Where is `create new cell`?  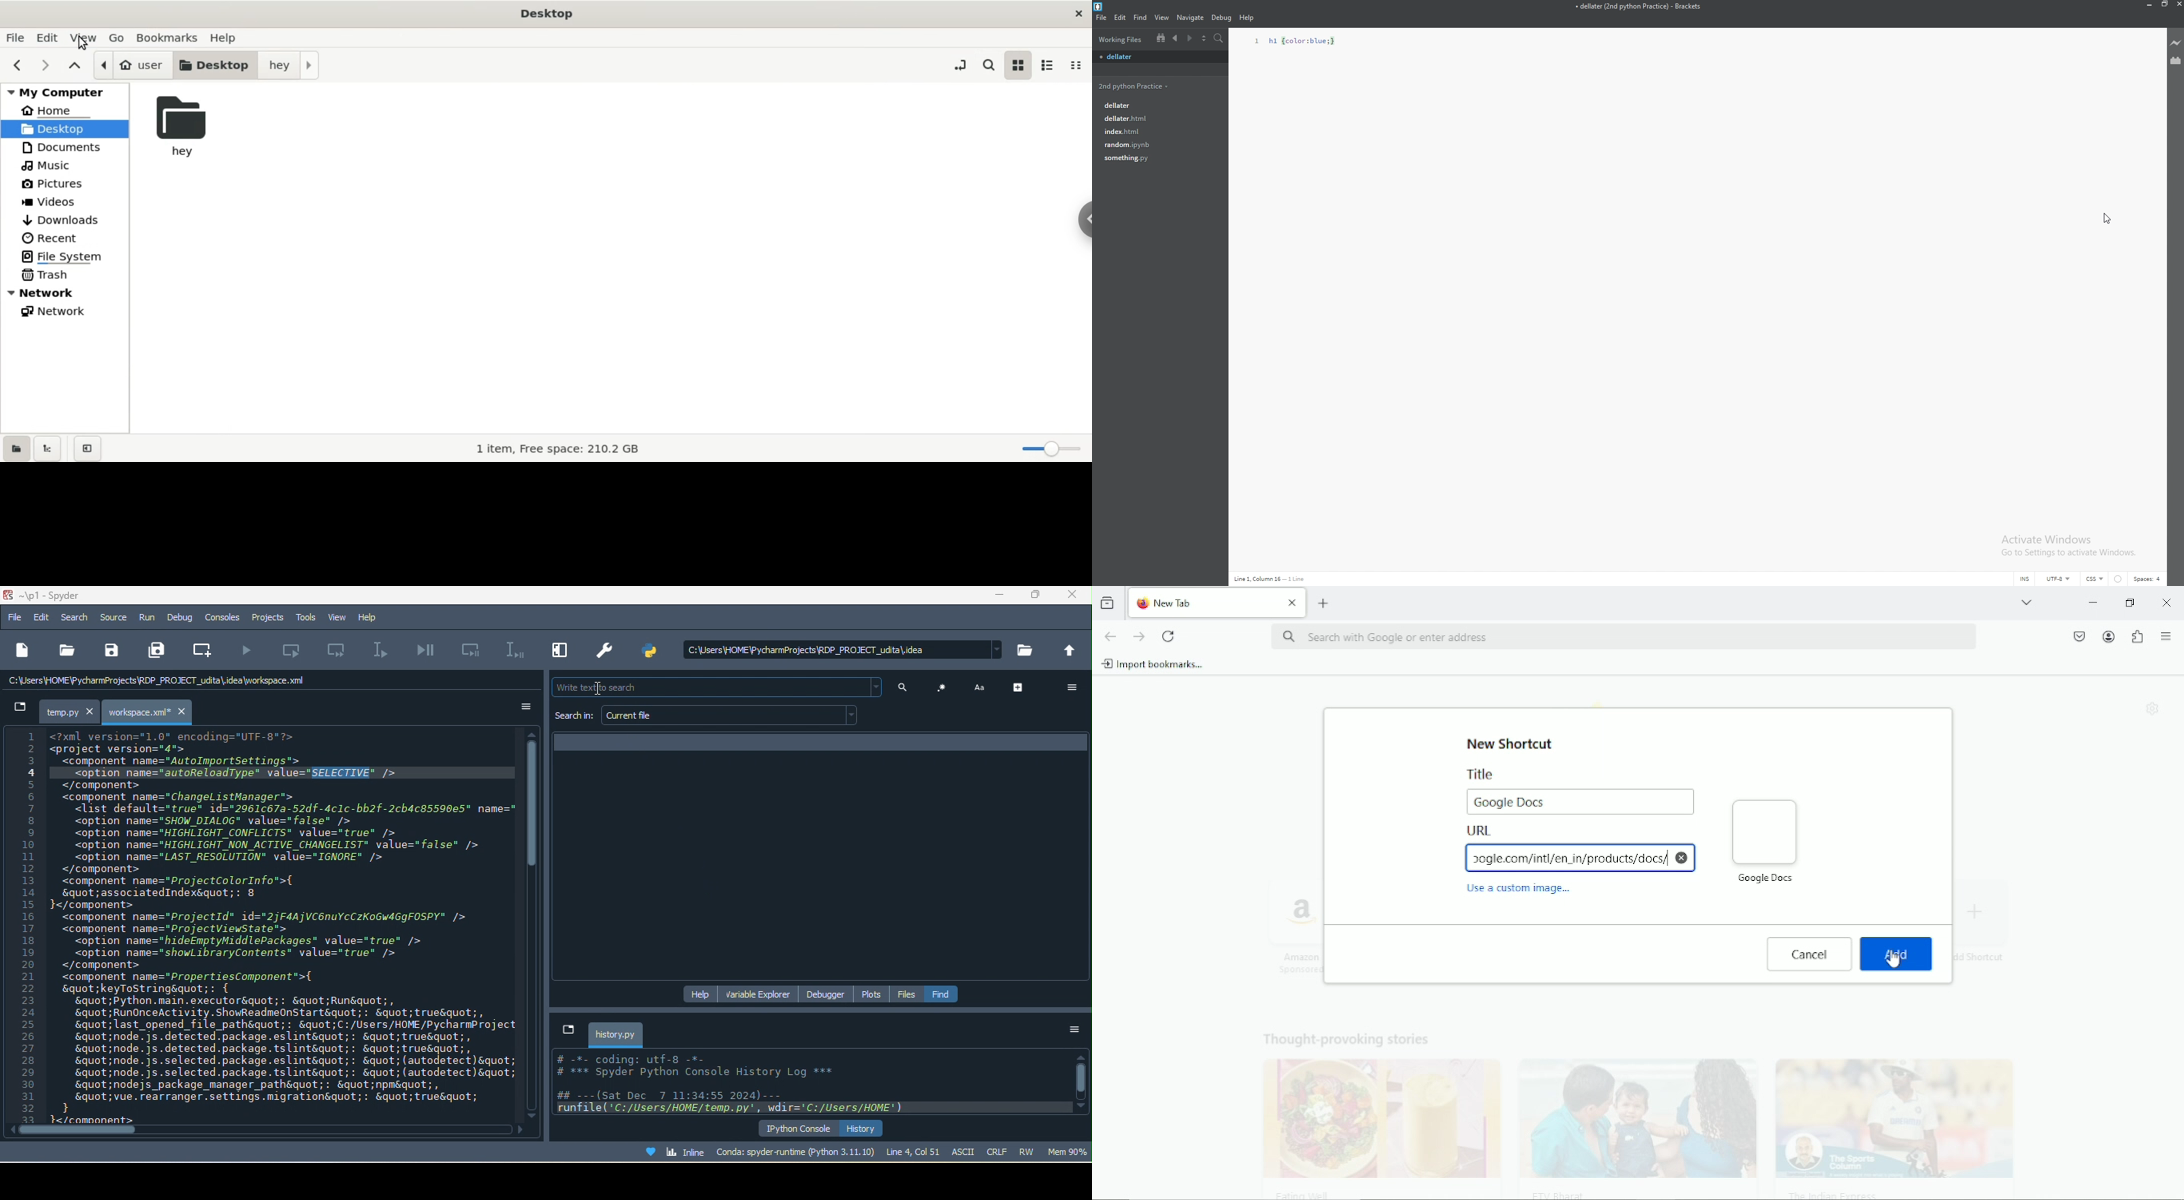
create new cell is located at coordinates (206, 648).